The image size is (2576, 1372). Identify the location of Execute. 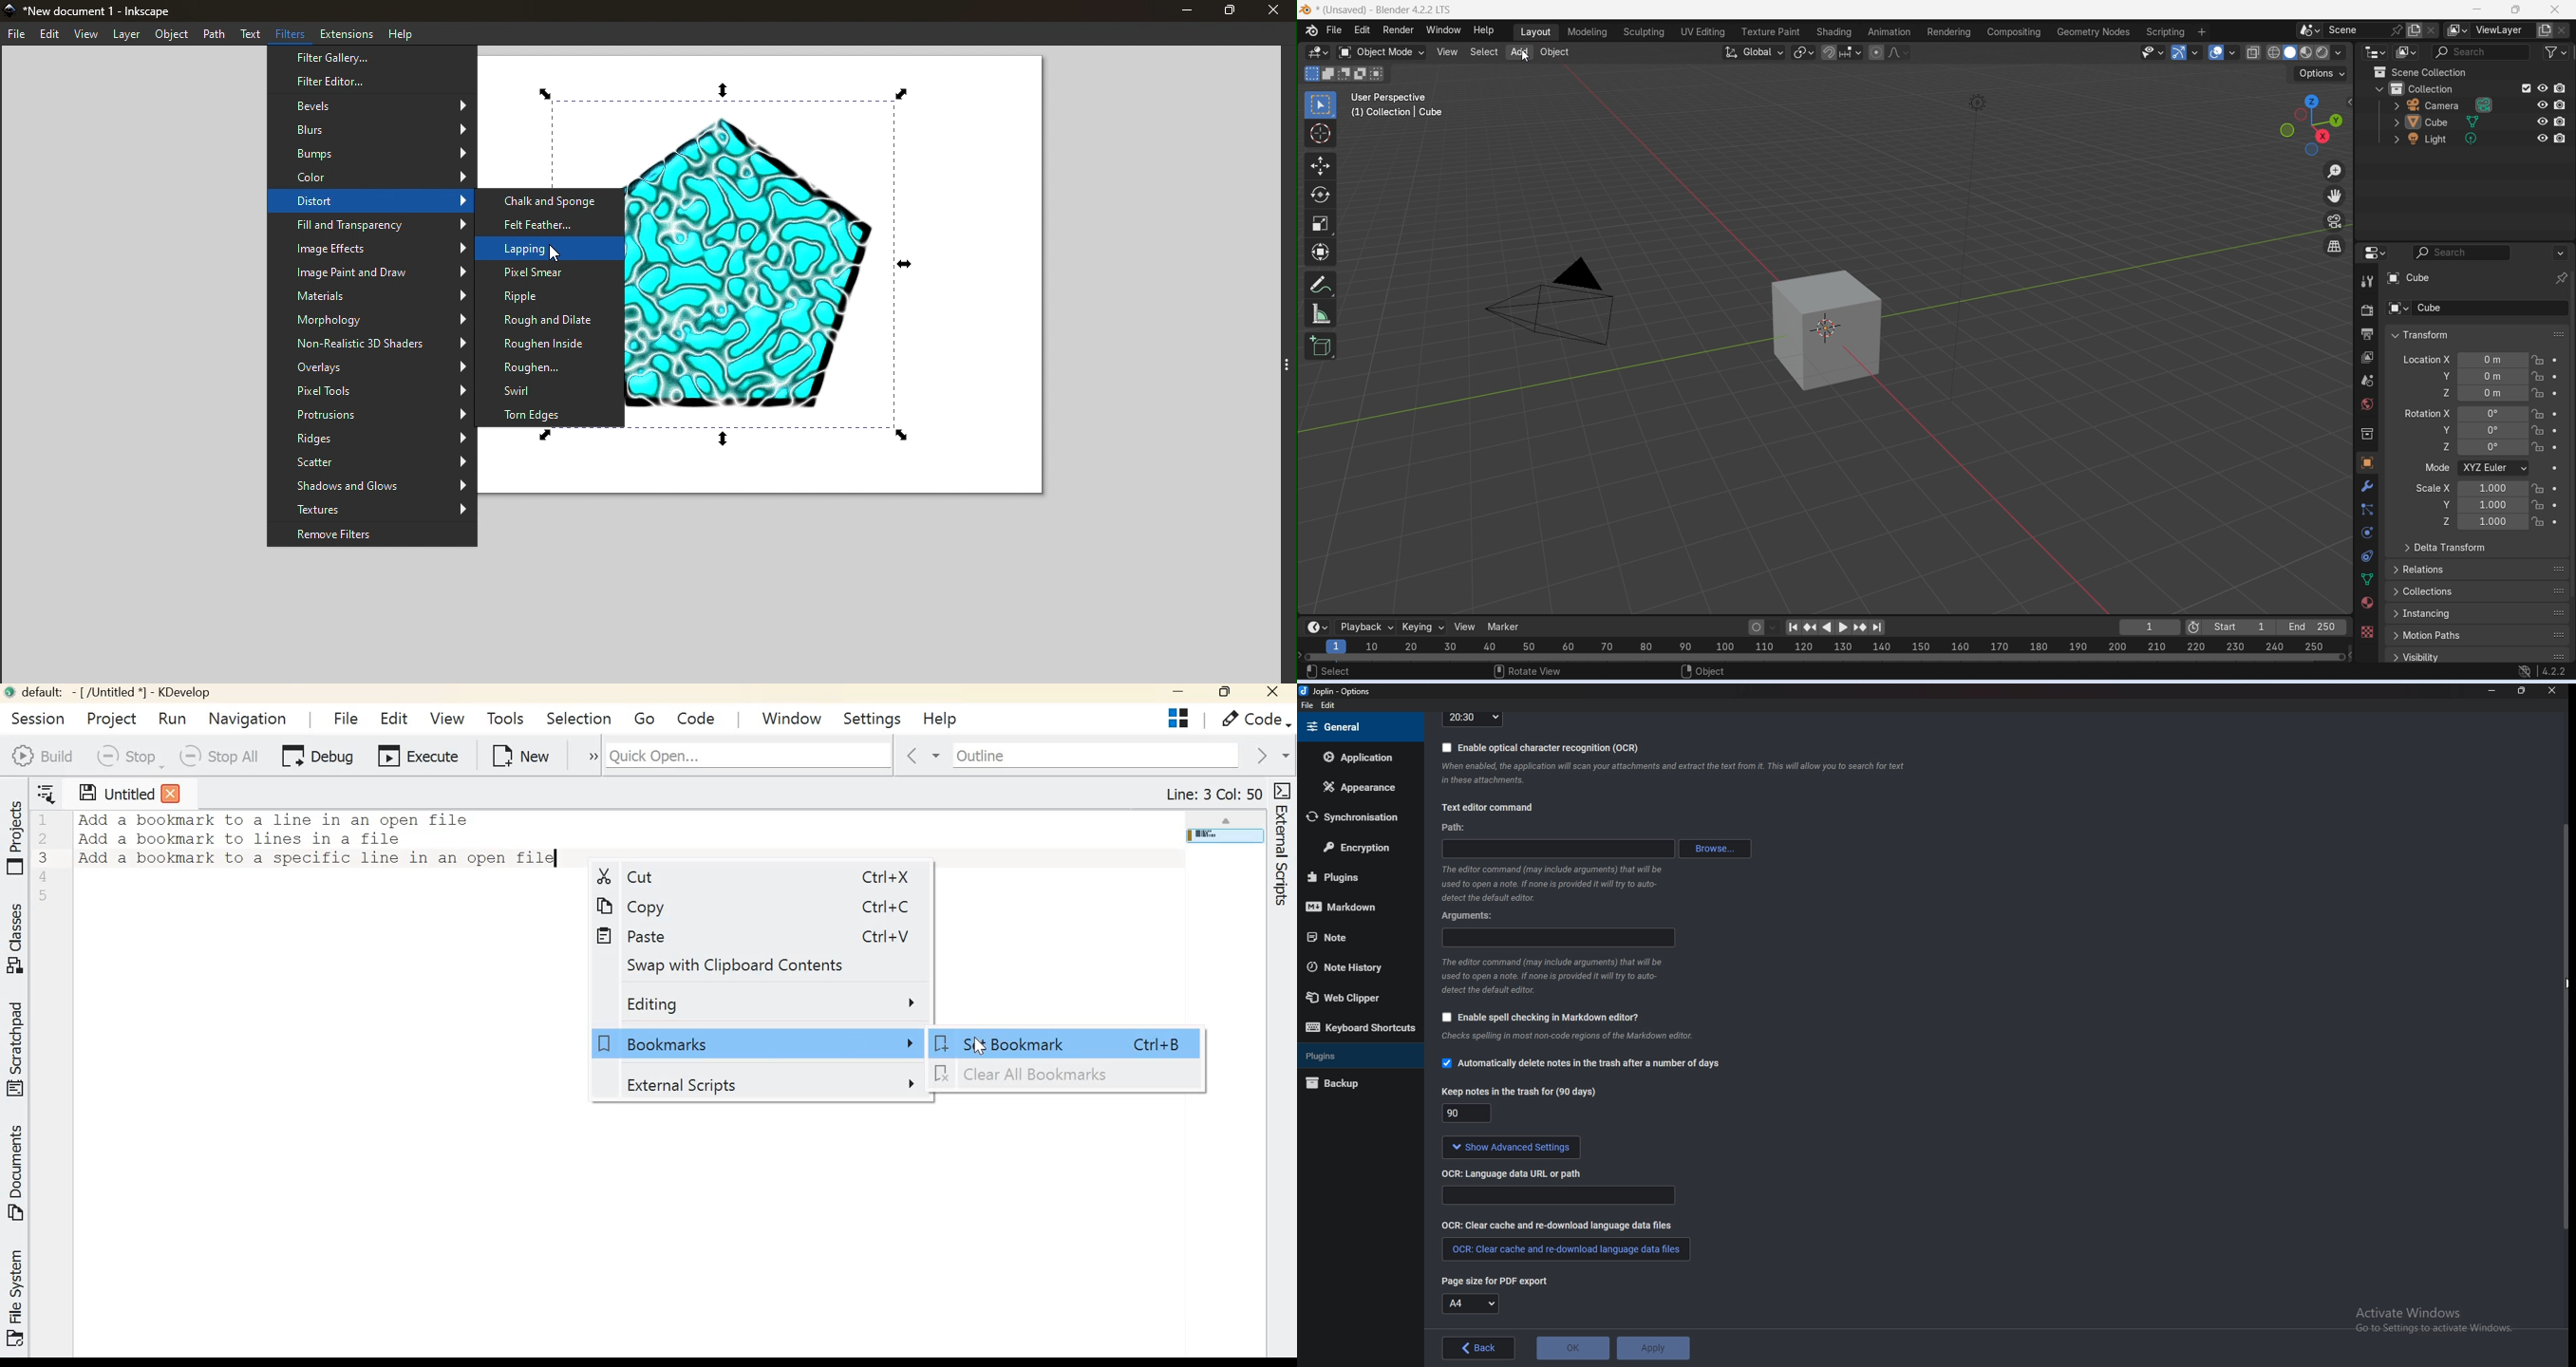
(416, 753).